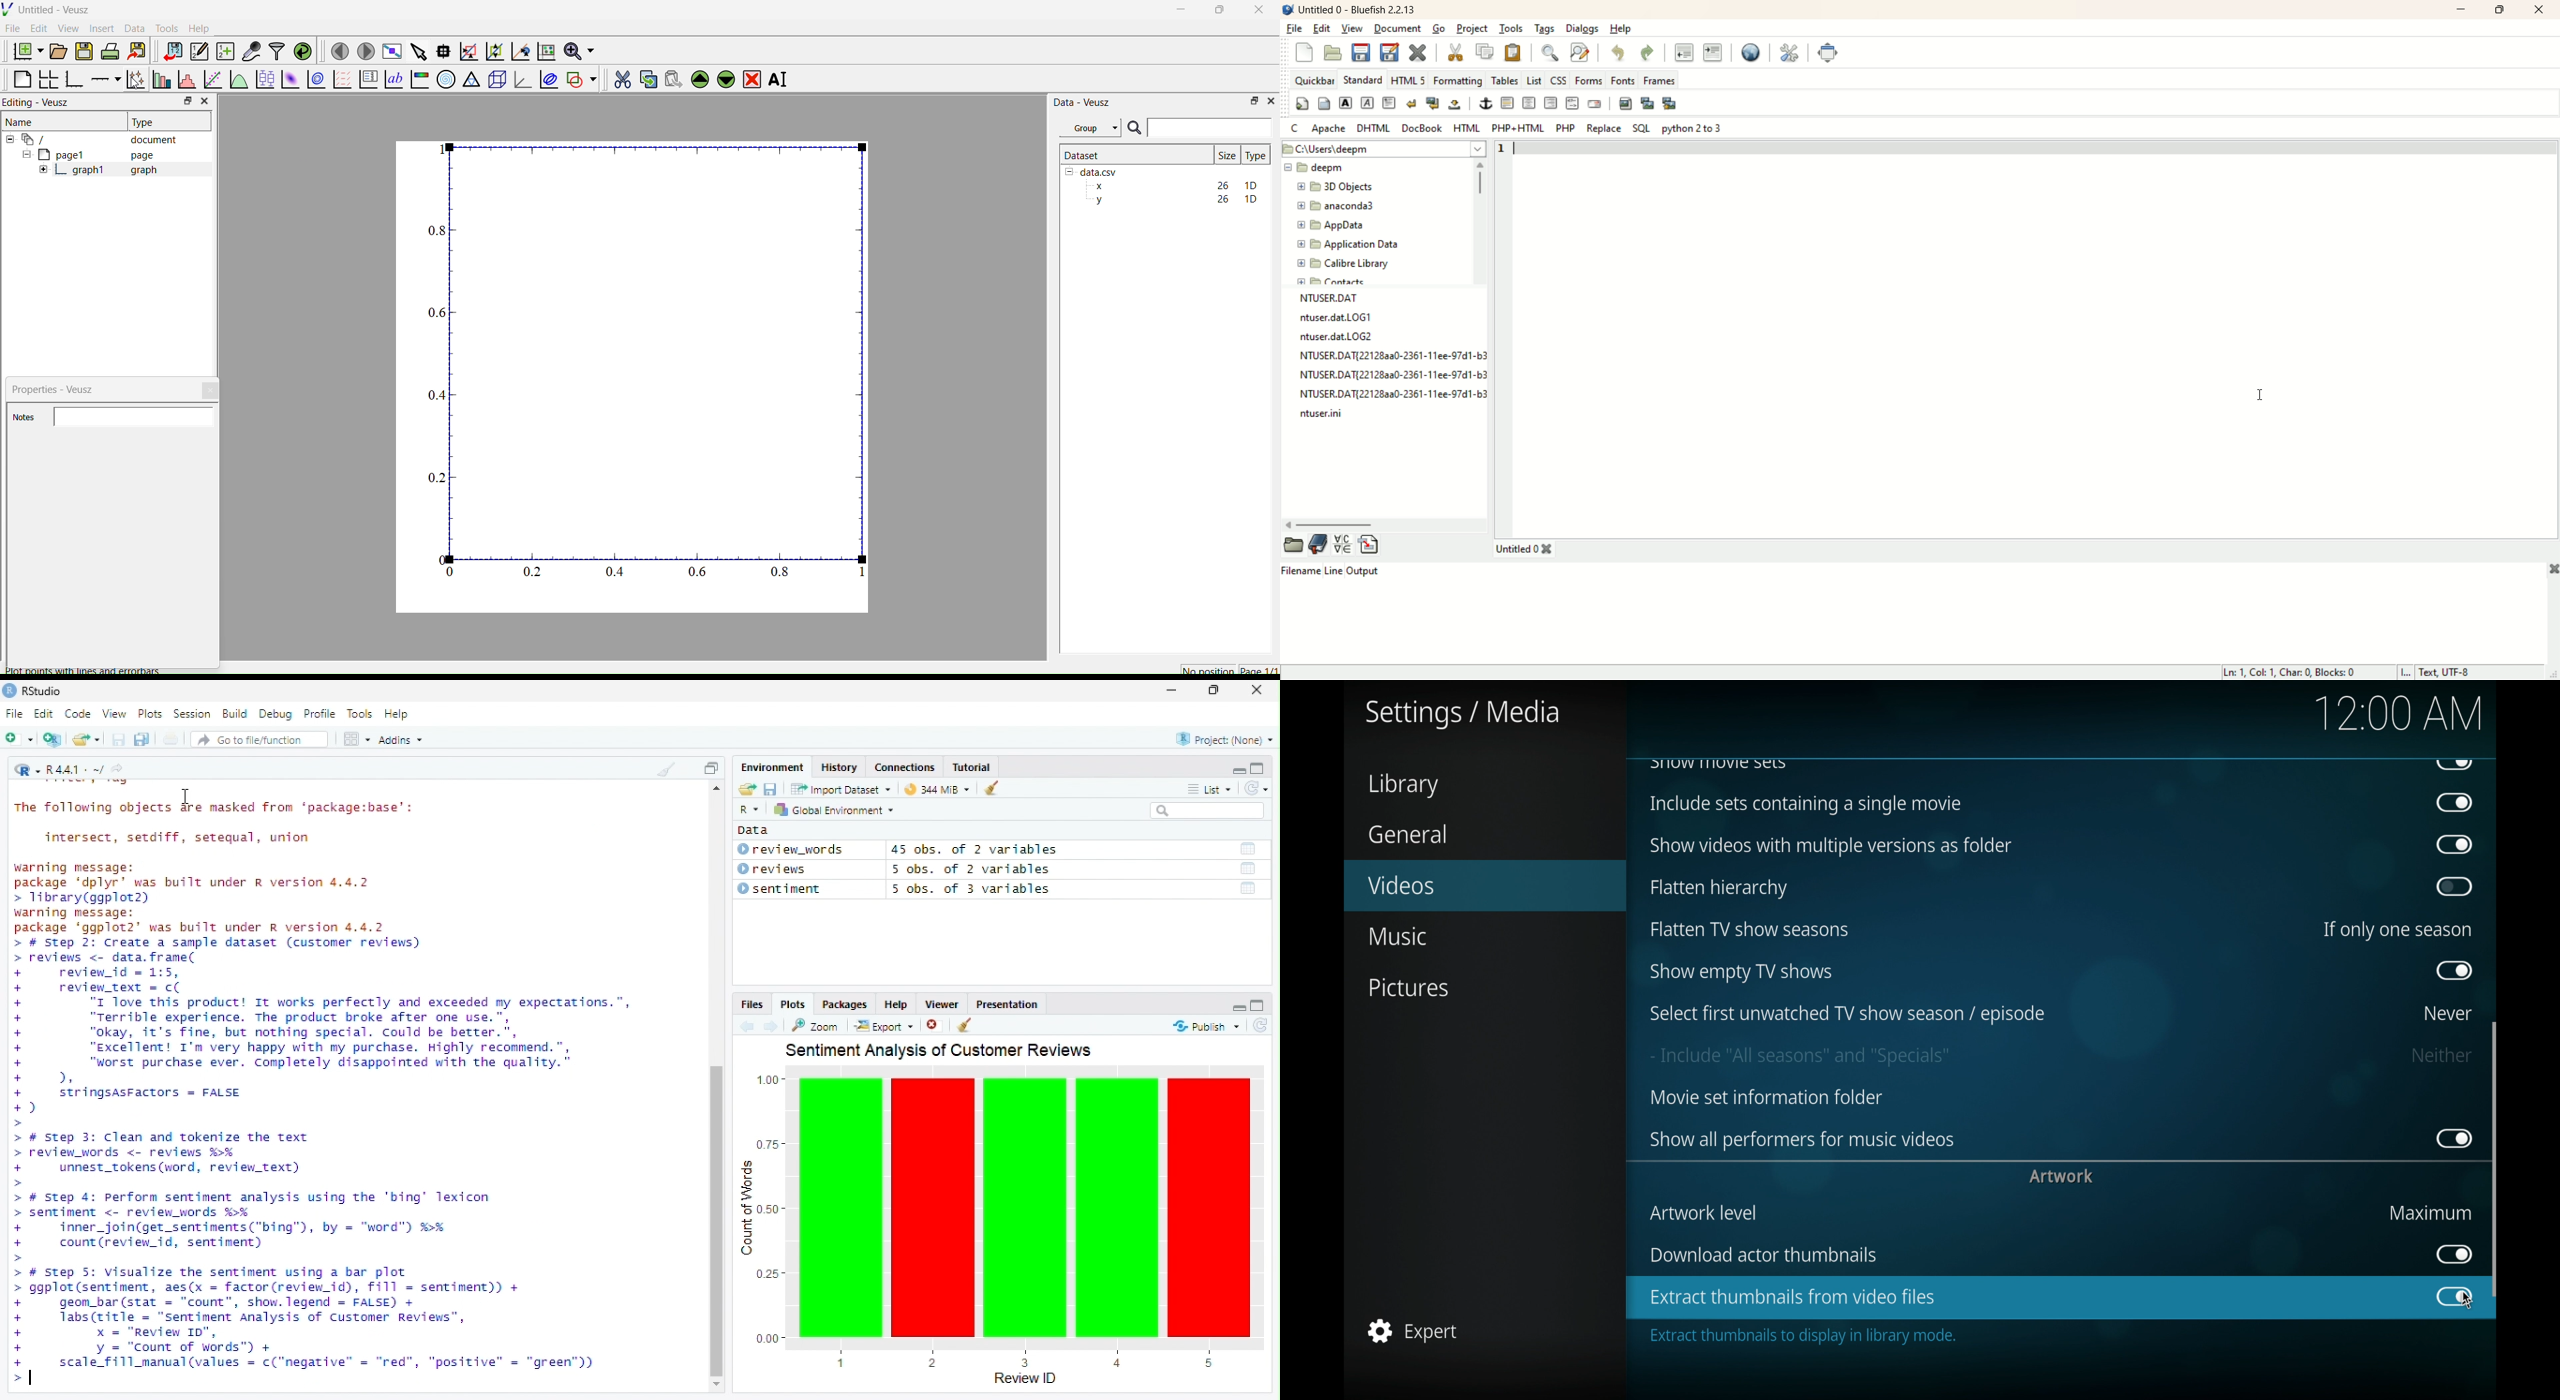 This screenshot has width=2576, height=1400. What do you see at coordinates (978, 870) in the screenshot?
I see `5 obs. of 2 variables` at bounding box center [978, 870].